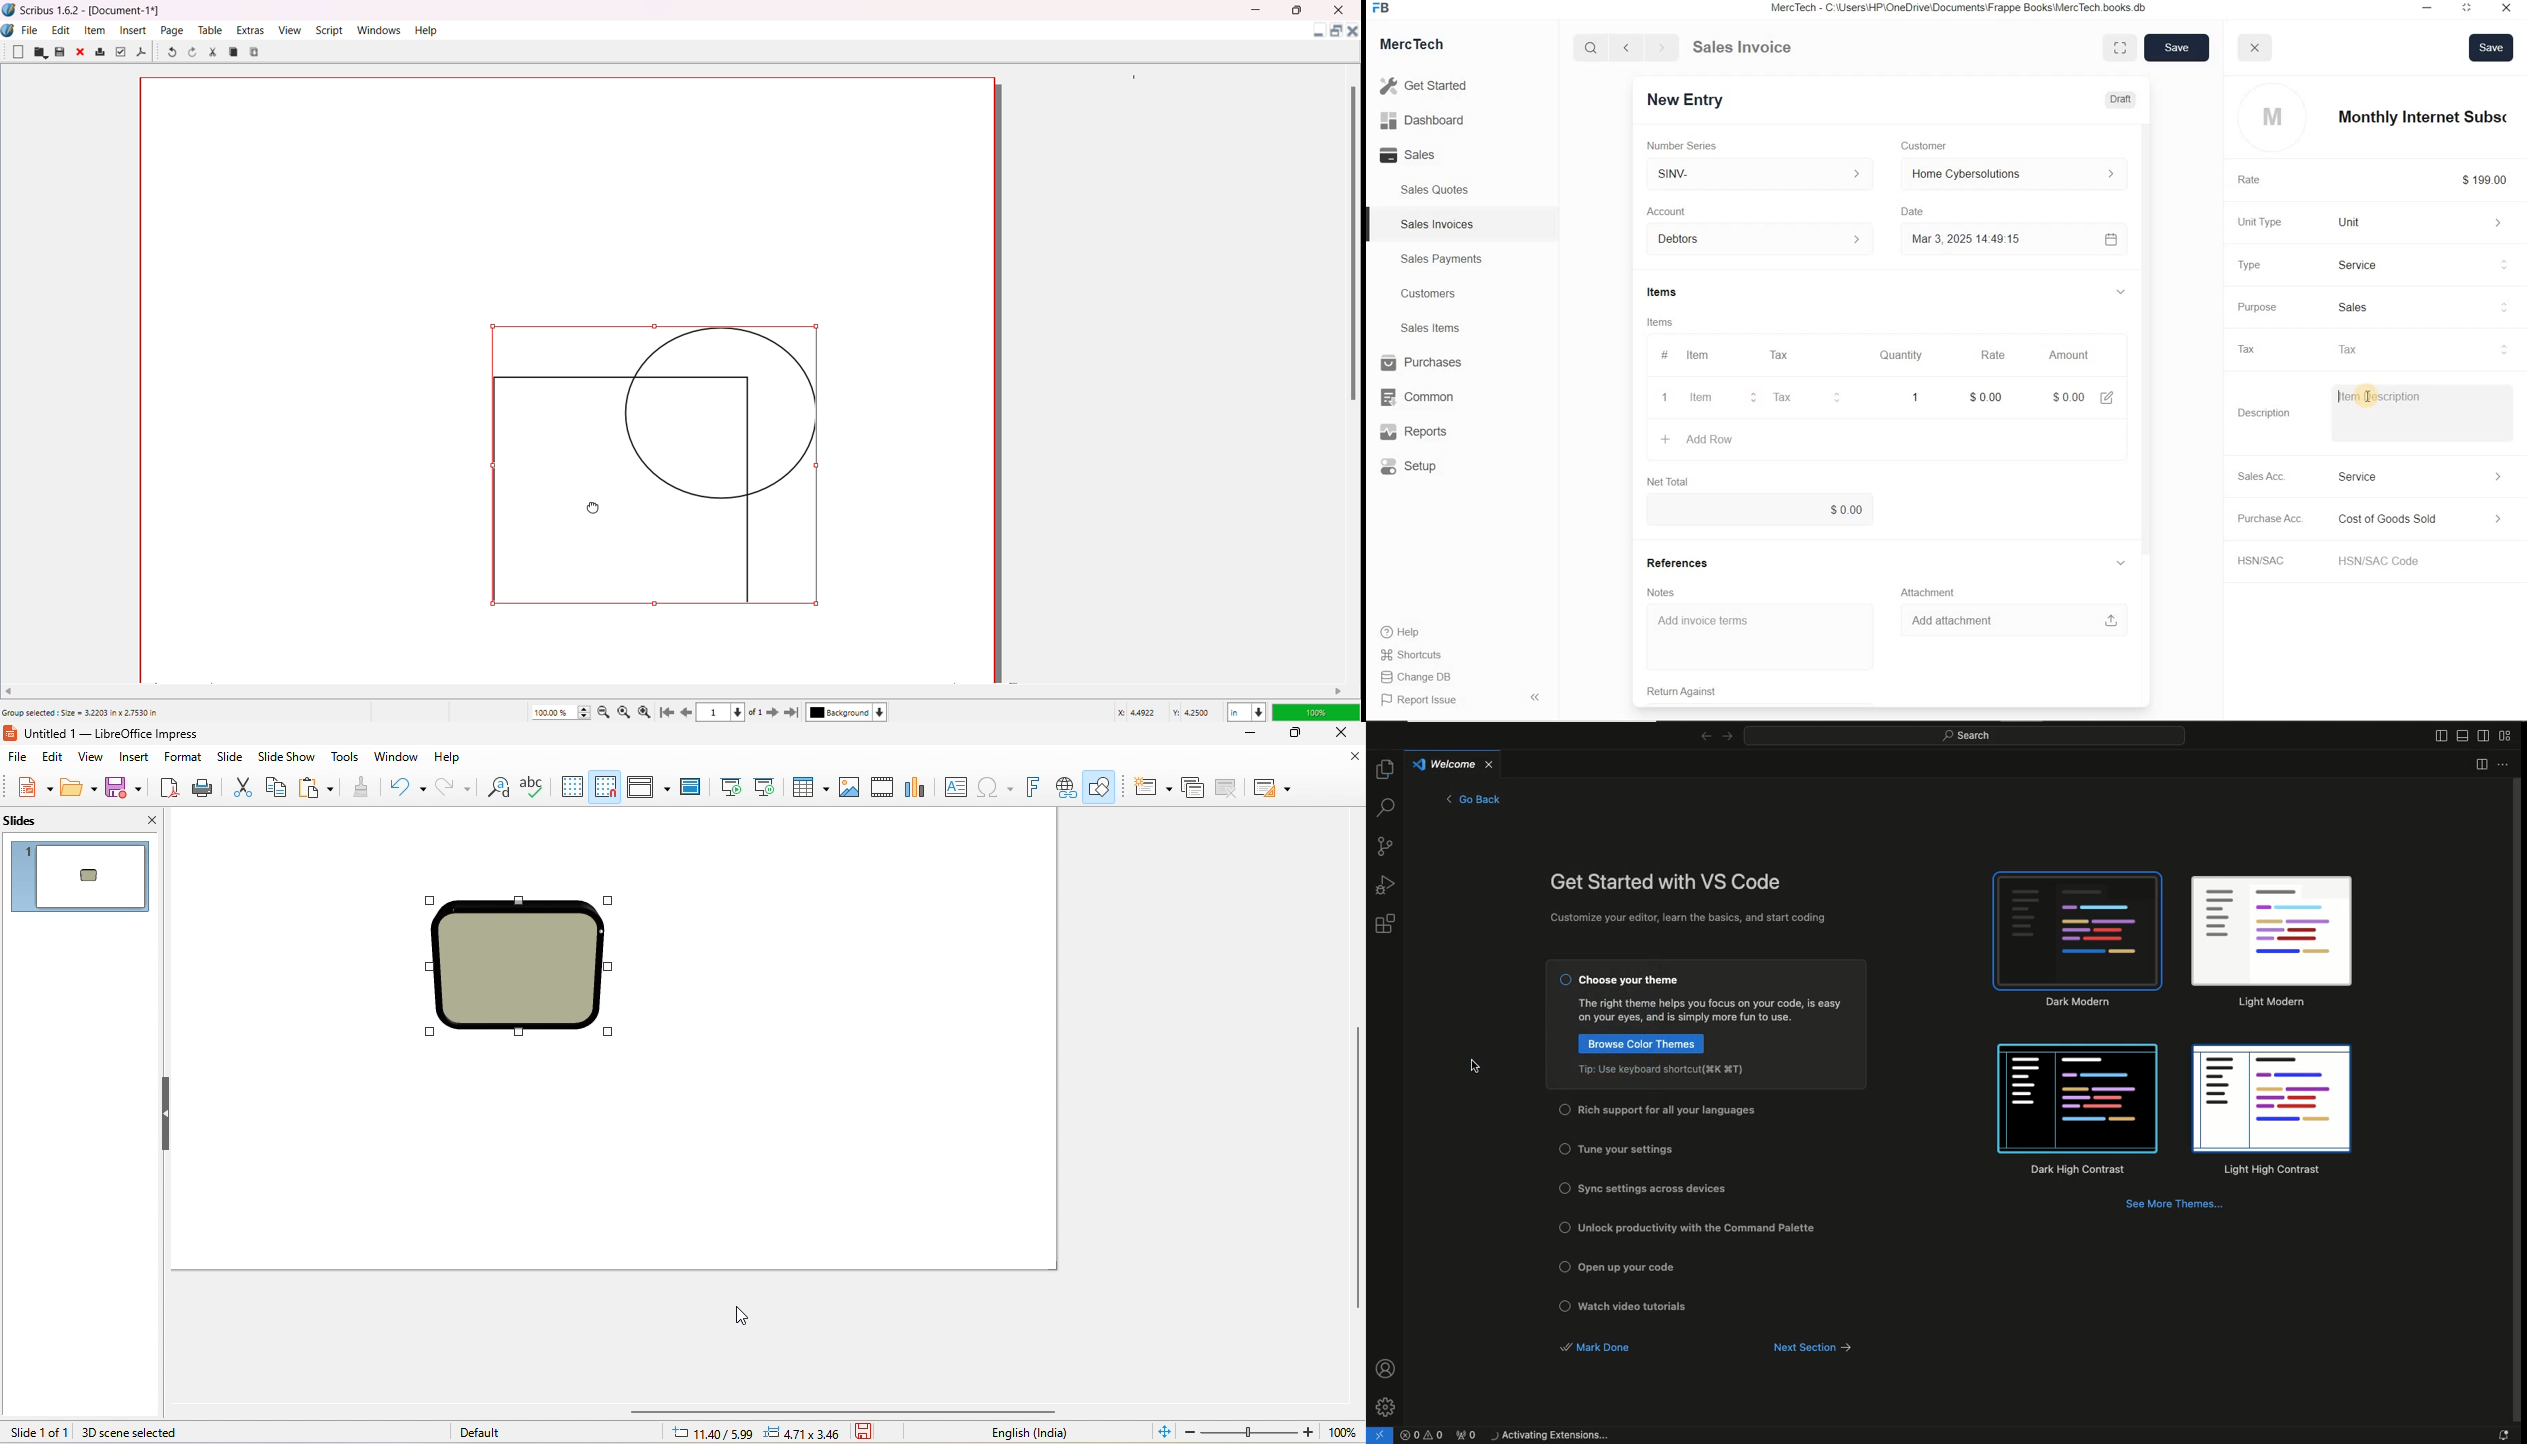 This screenshot has width=2548, height=1456. I want to click on New, so click(18, 51).